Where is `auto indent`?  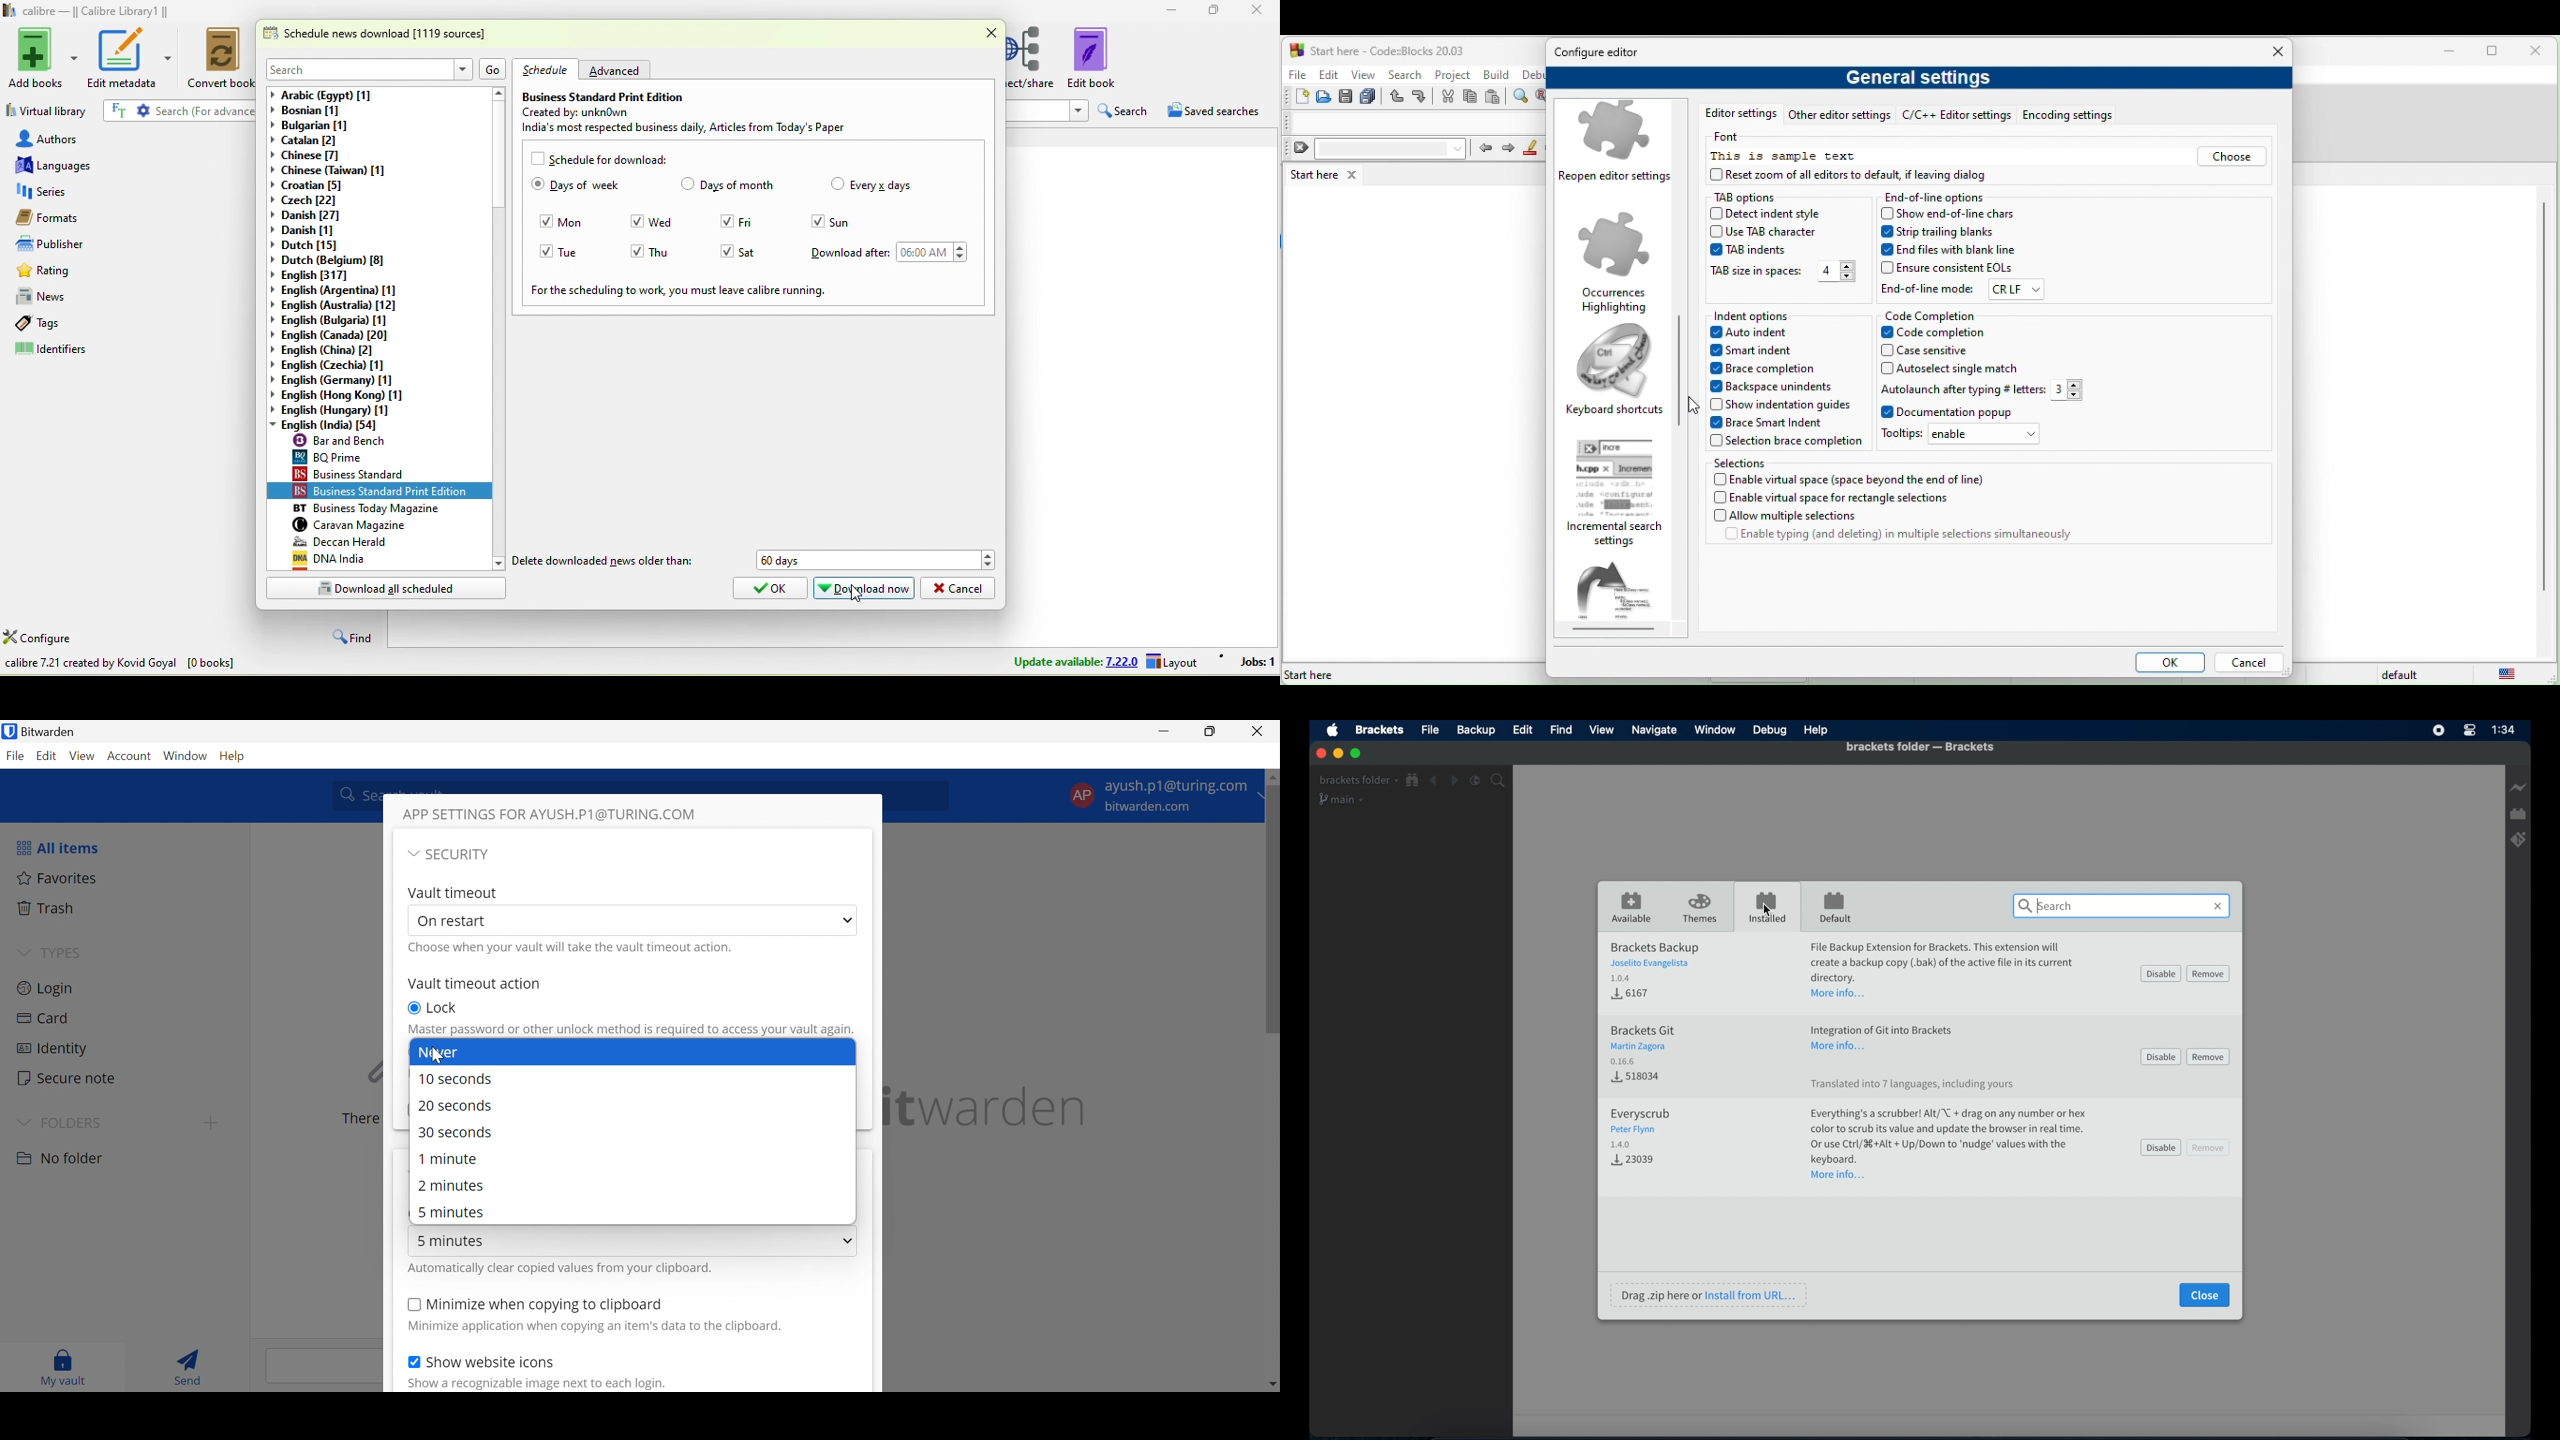 auto indent is located at coordinates (1756, 334).